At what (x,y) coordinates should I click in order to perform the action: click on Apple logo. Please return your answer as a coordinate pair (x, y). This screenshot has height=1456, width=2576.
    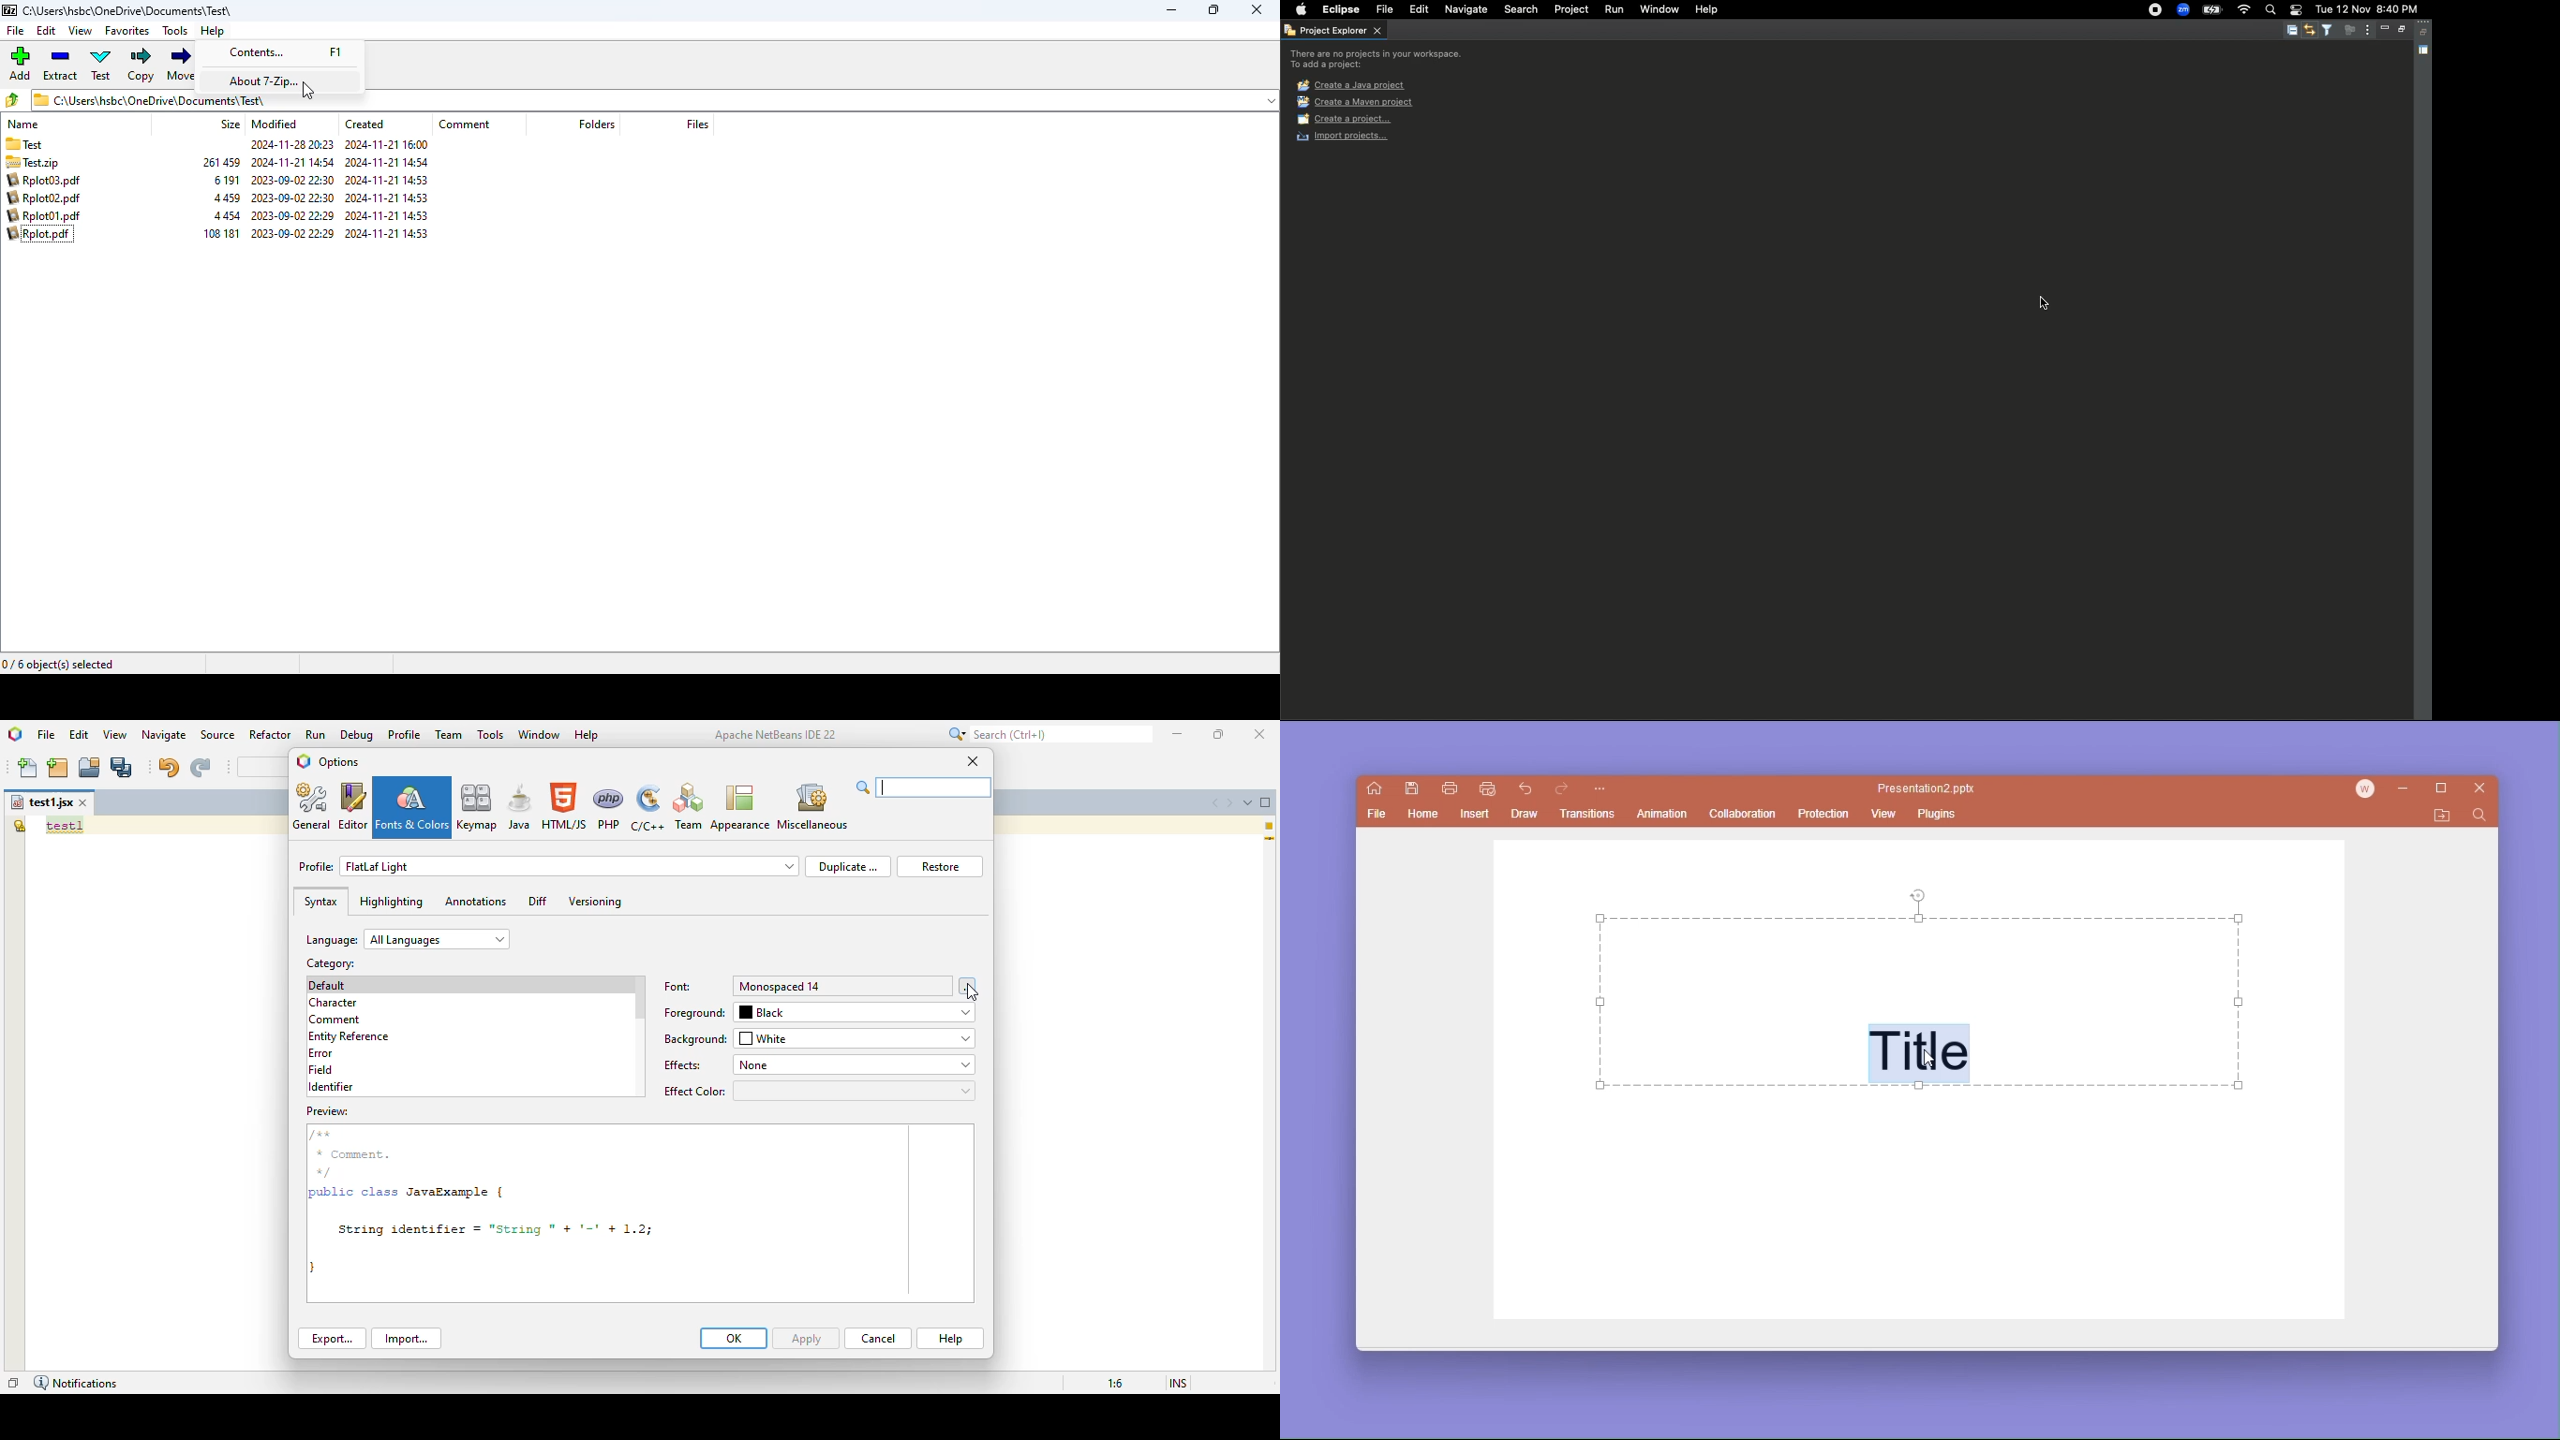
    Looking at the image, I should click on (1302, 9).